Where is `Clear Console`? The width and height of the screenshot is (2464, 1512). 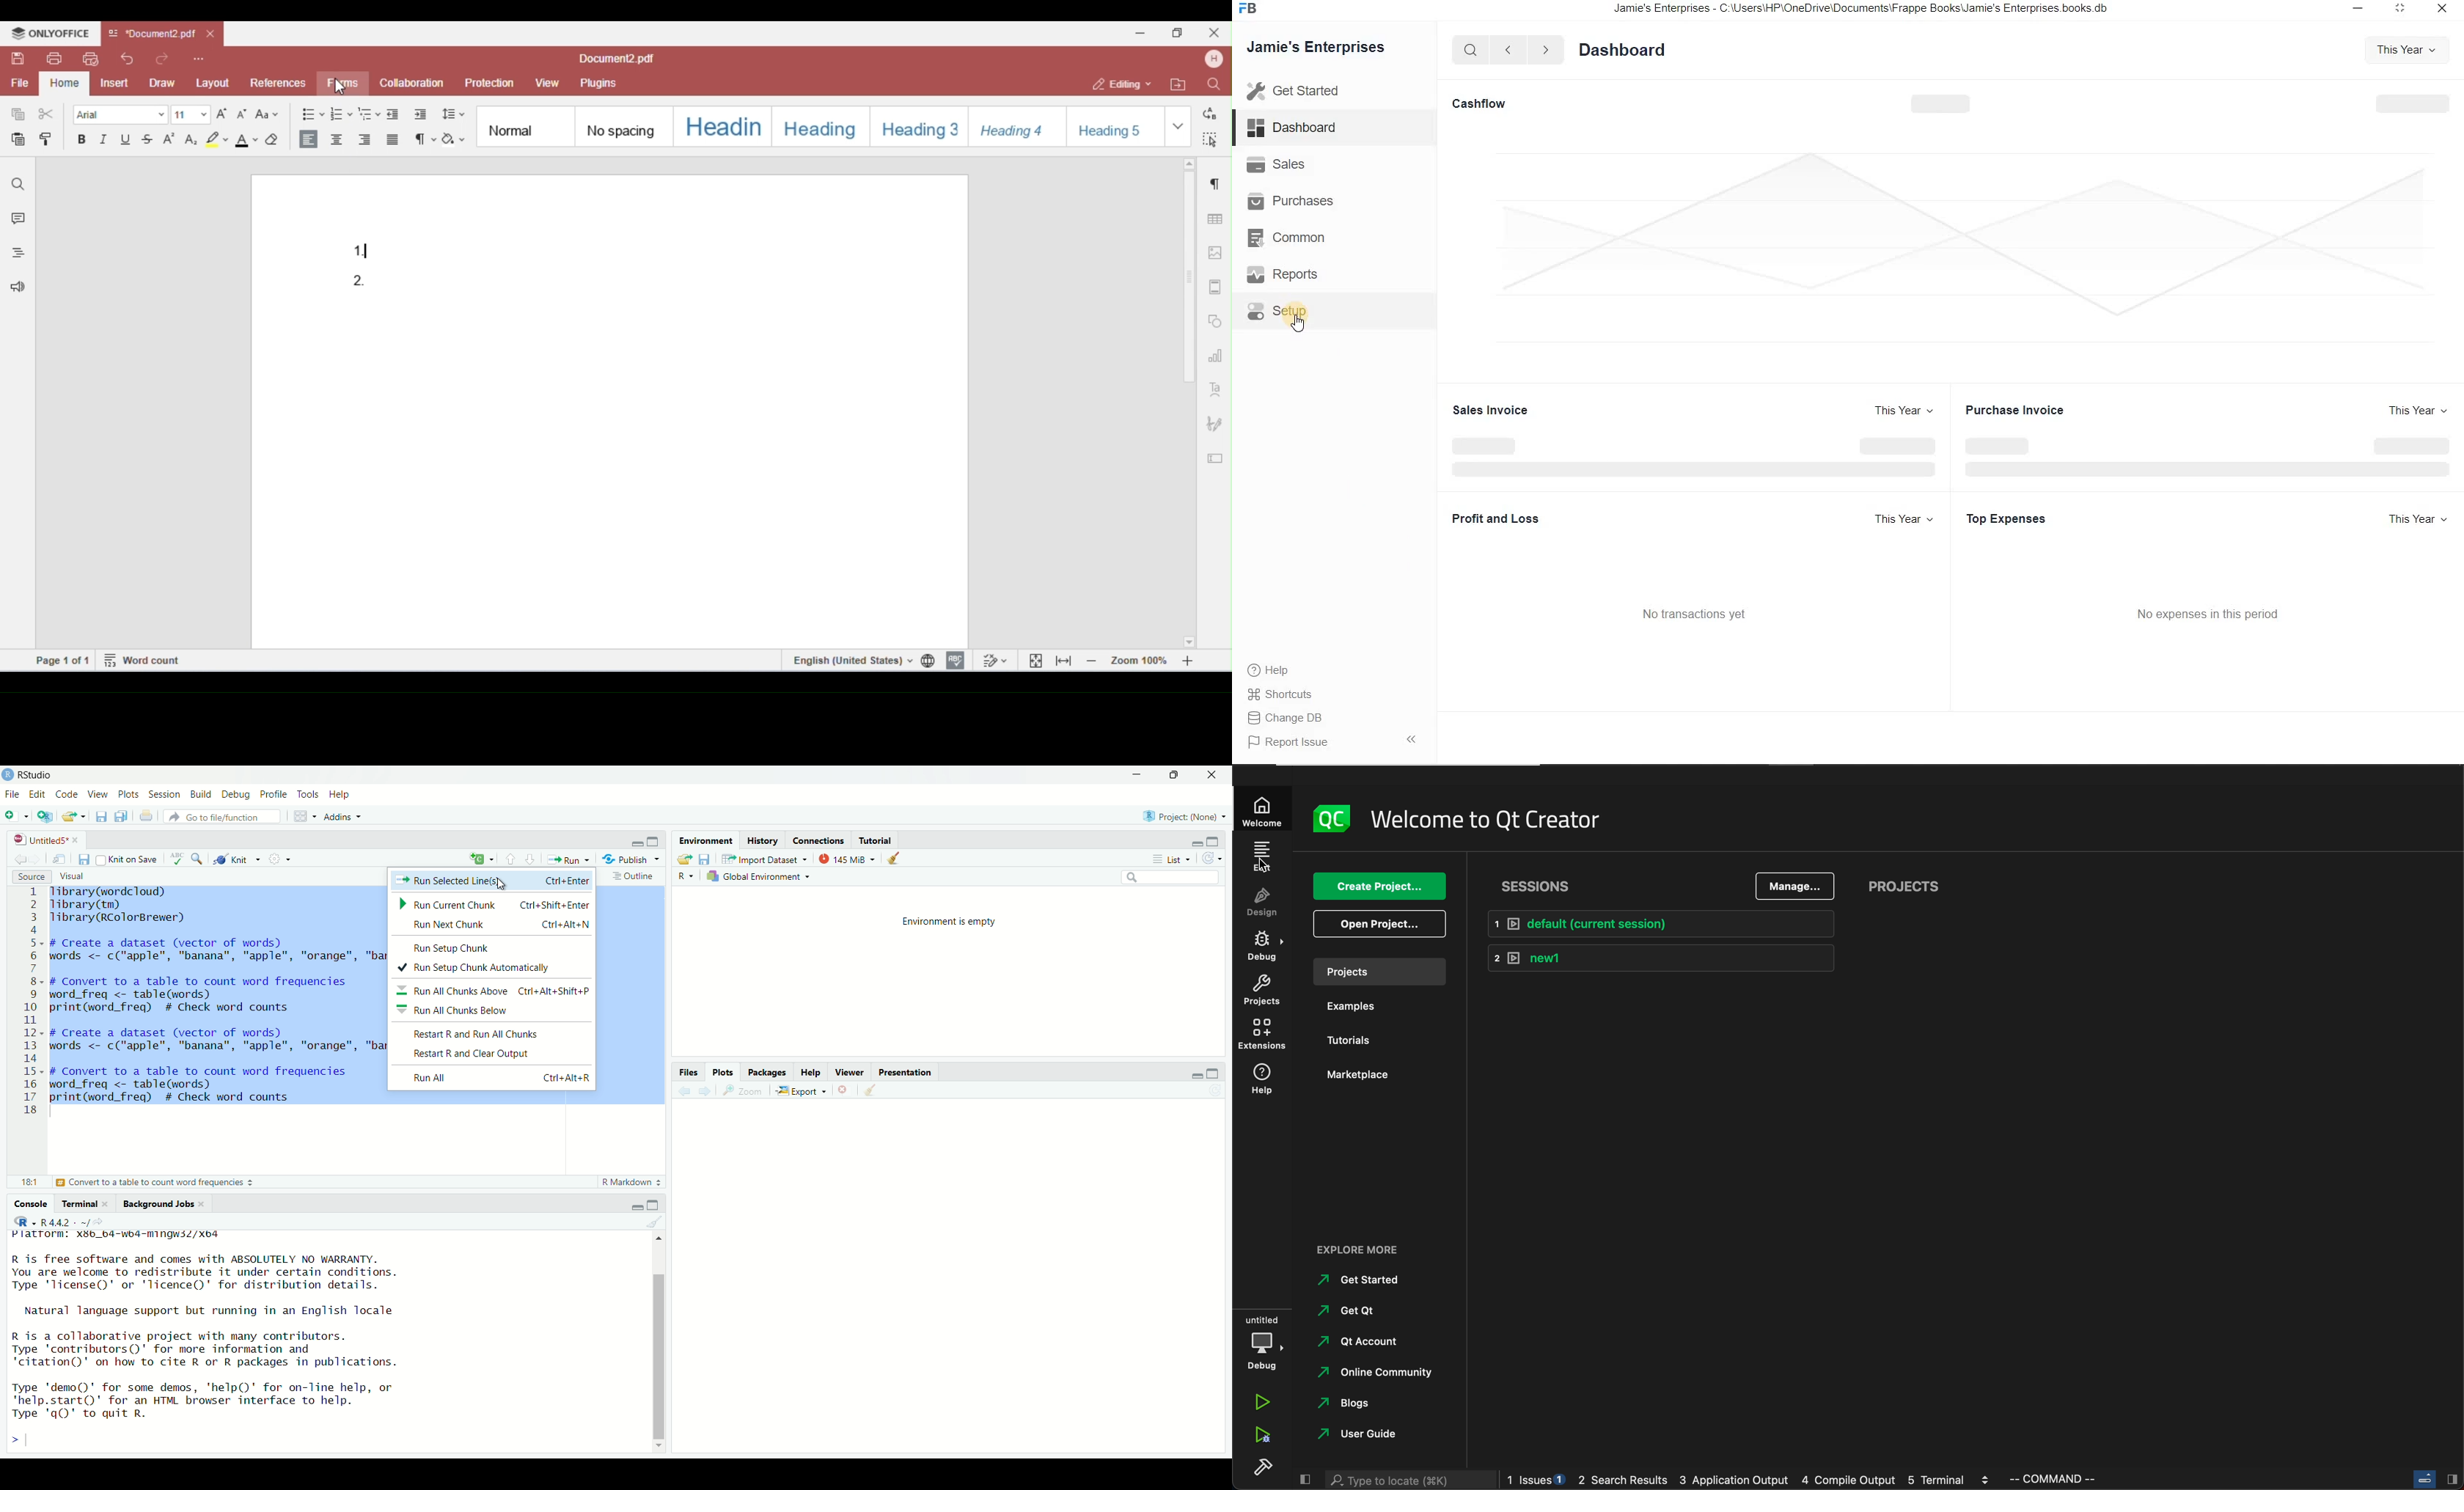 Clear Console is located at coordinates (875, 1090).